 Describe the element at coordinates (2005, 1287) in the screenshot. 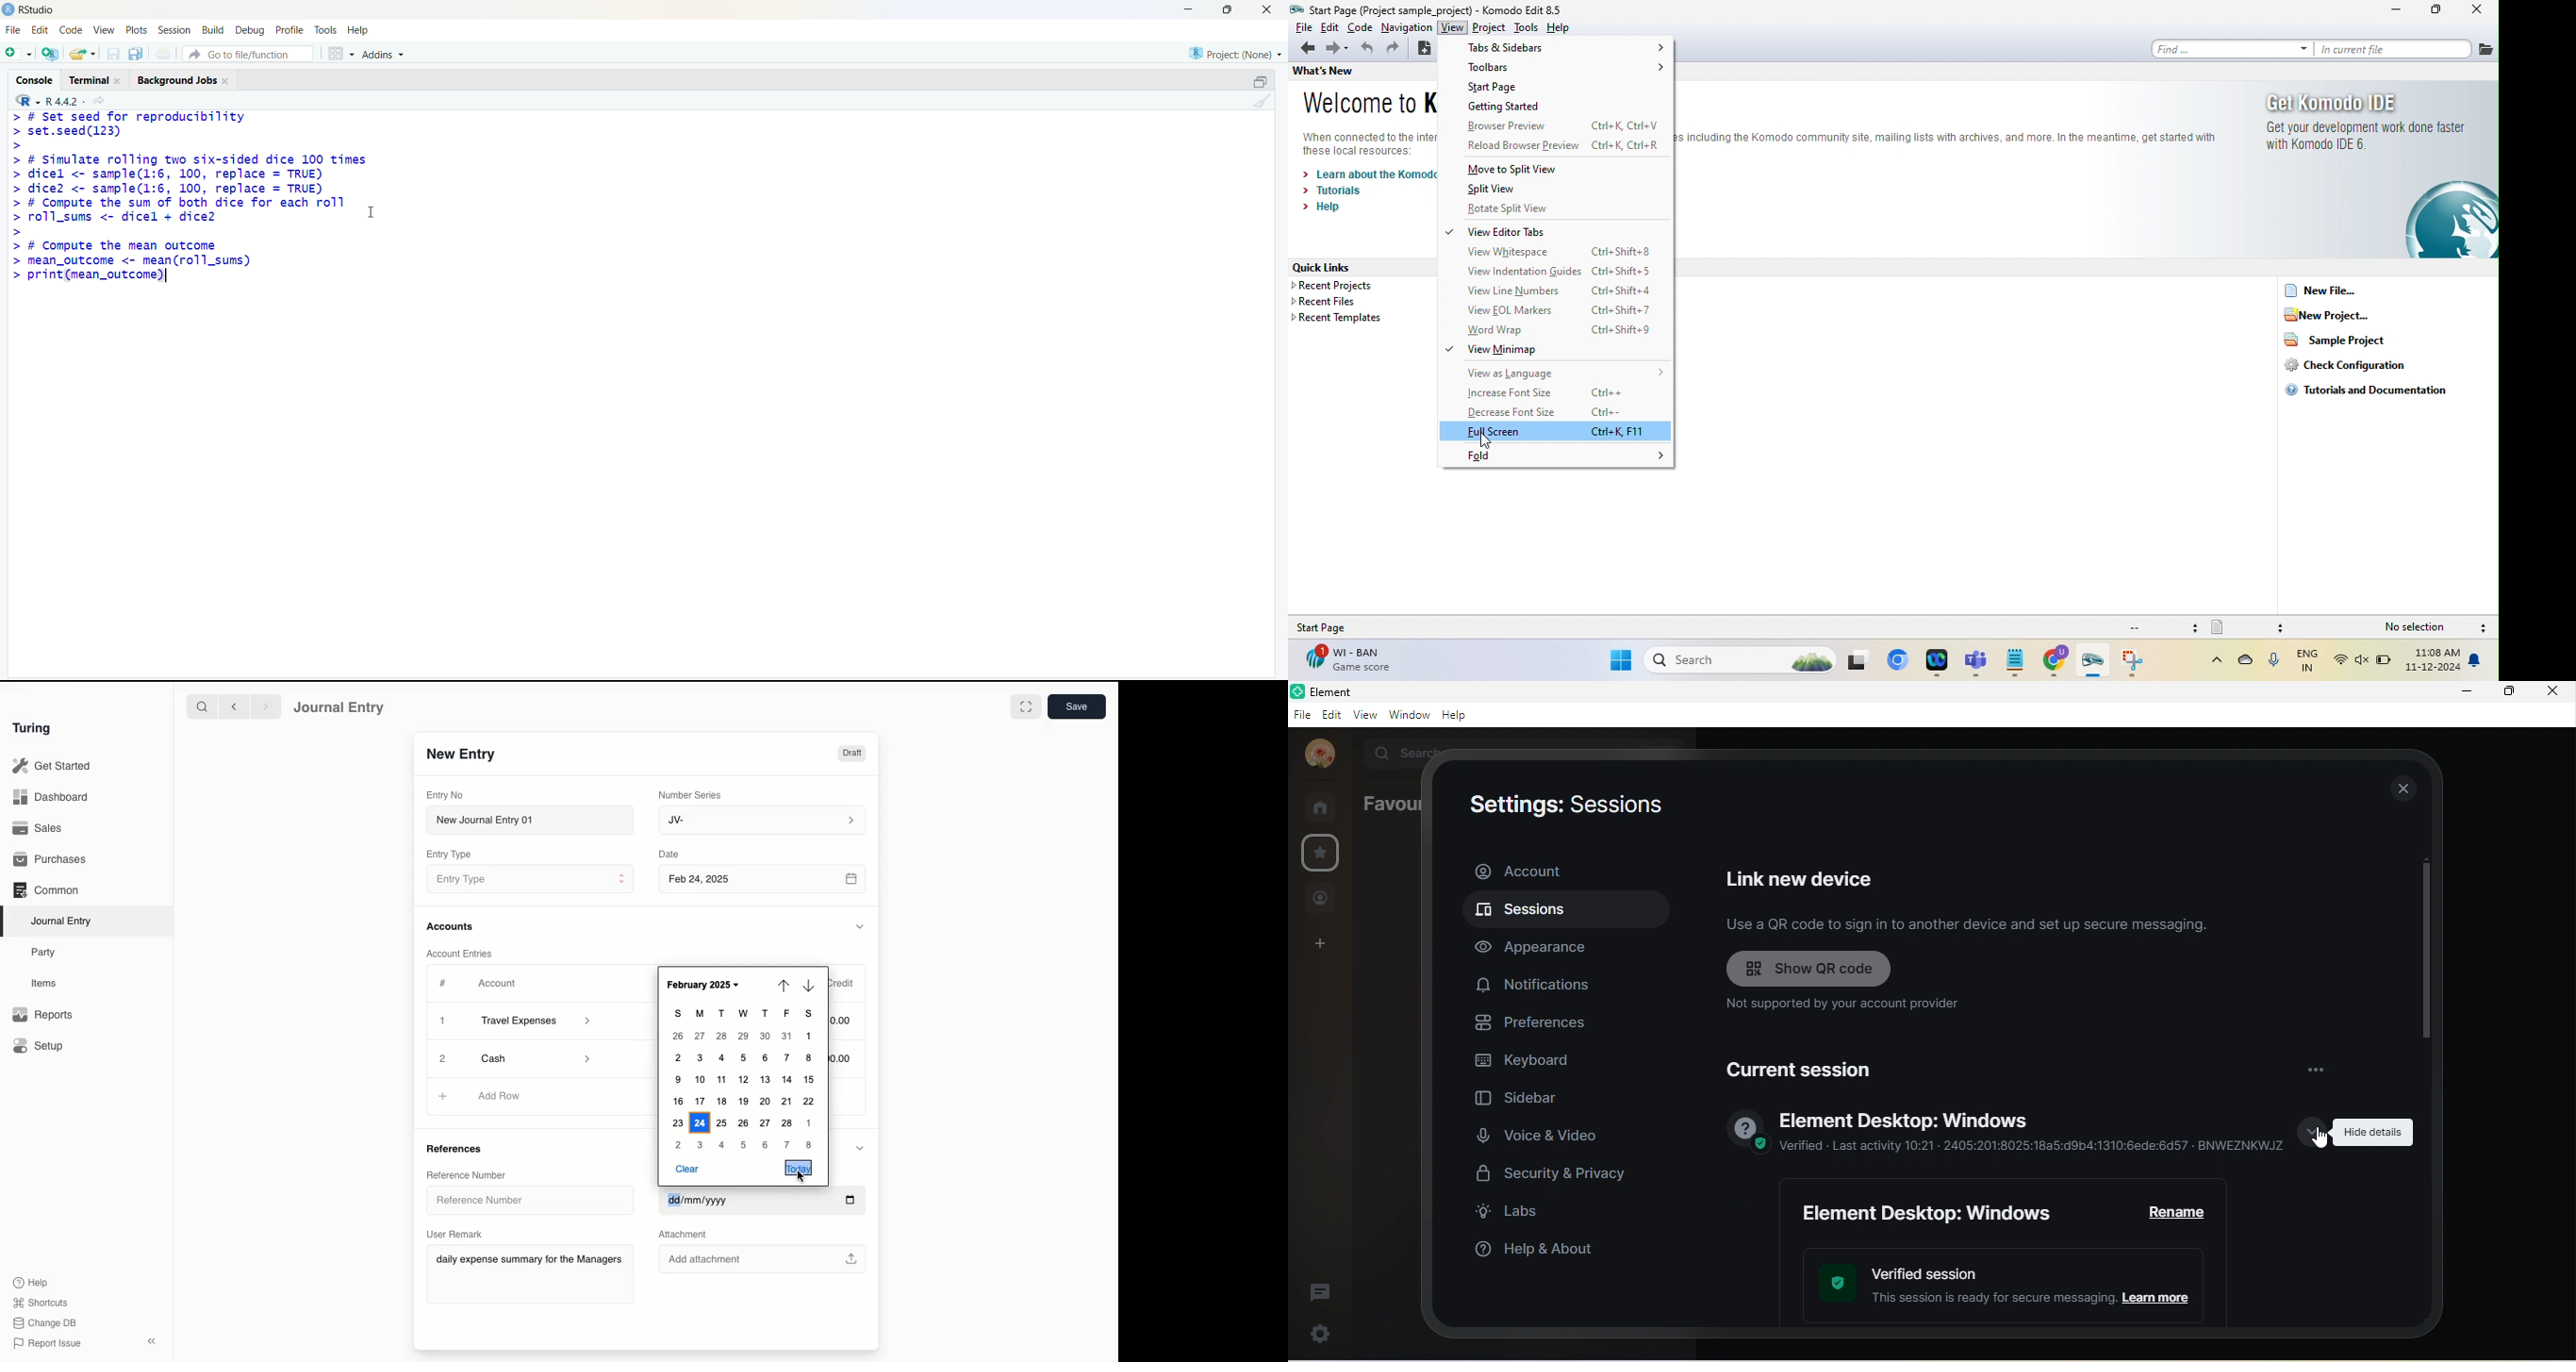

I see `verified session` at that location.